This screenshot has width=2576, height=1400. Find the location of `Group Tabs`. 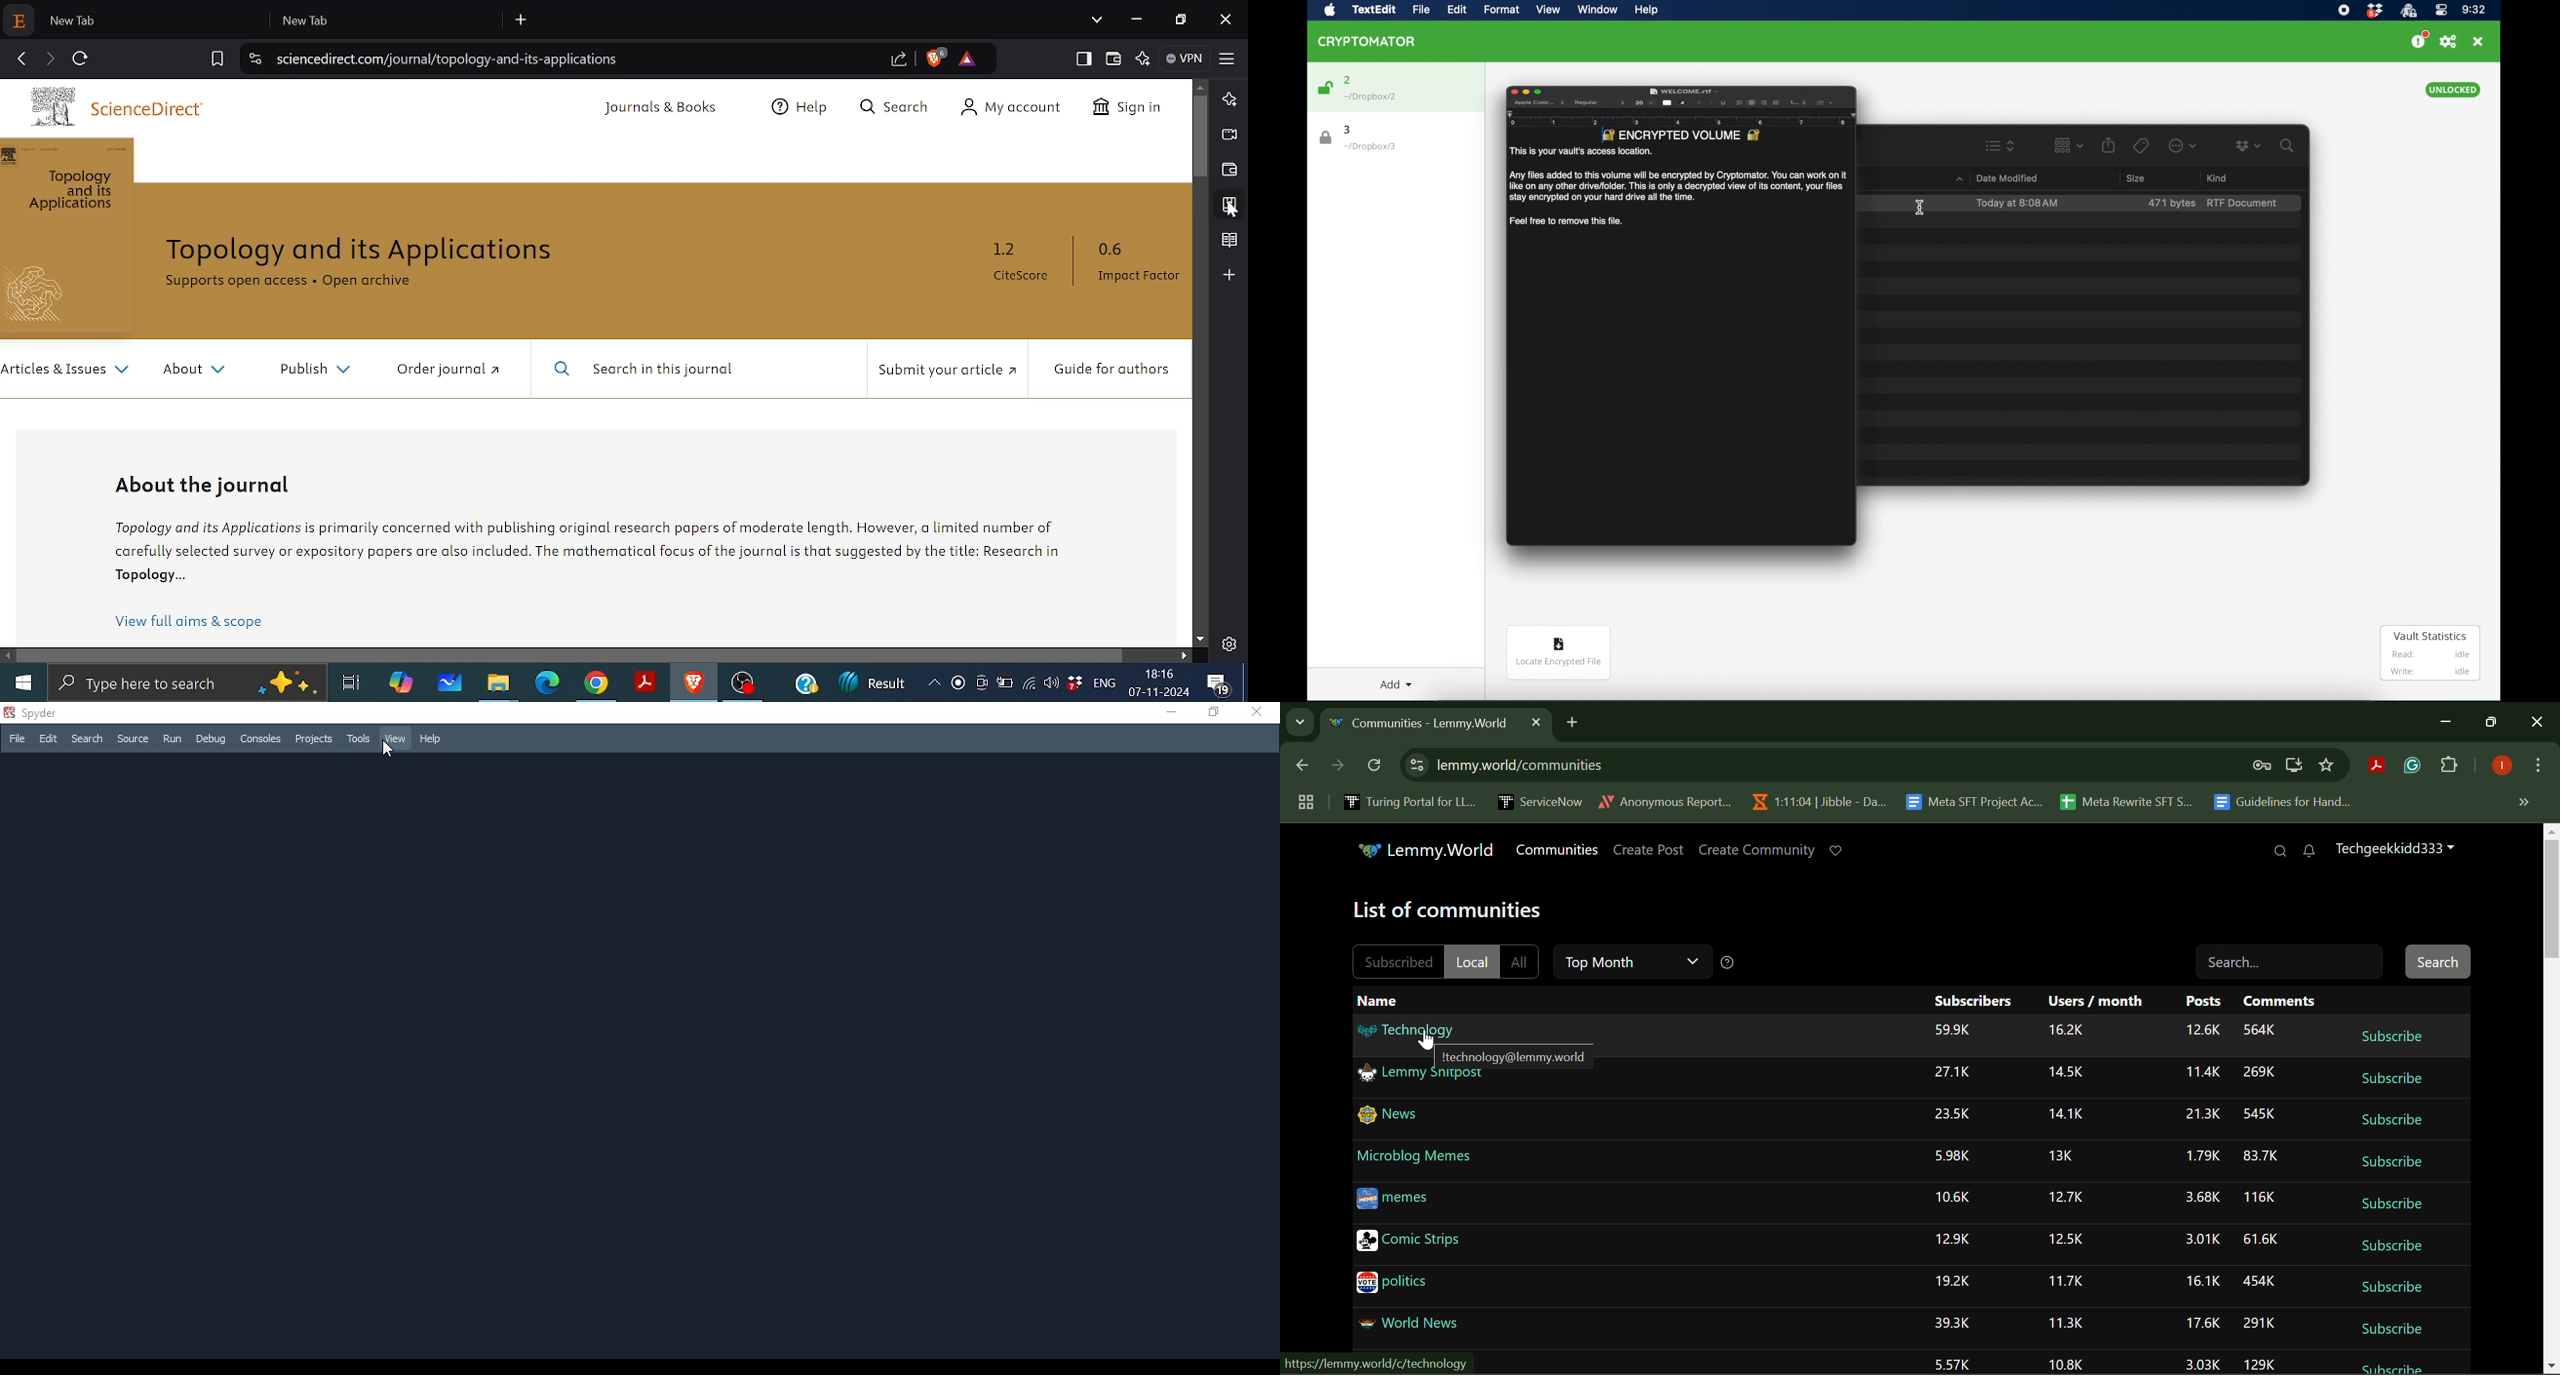

Group Tabs is located at coordinates (1305, 801).